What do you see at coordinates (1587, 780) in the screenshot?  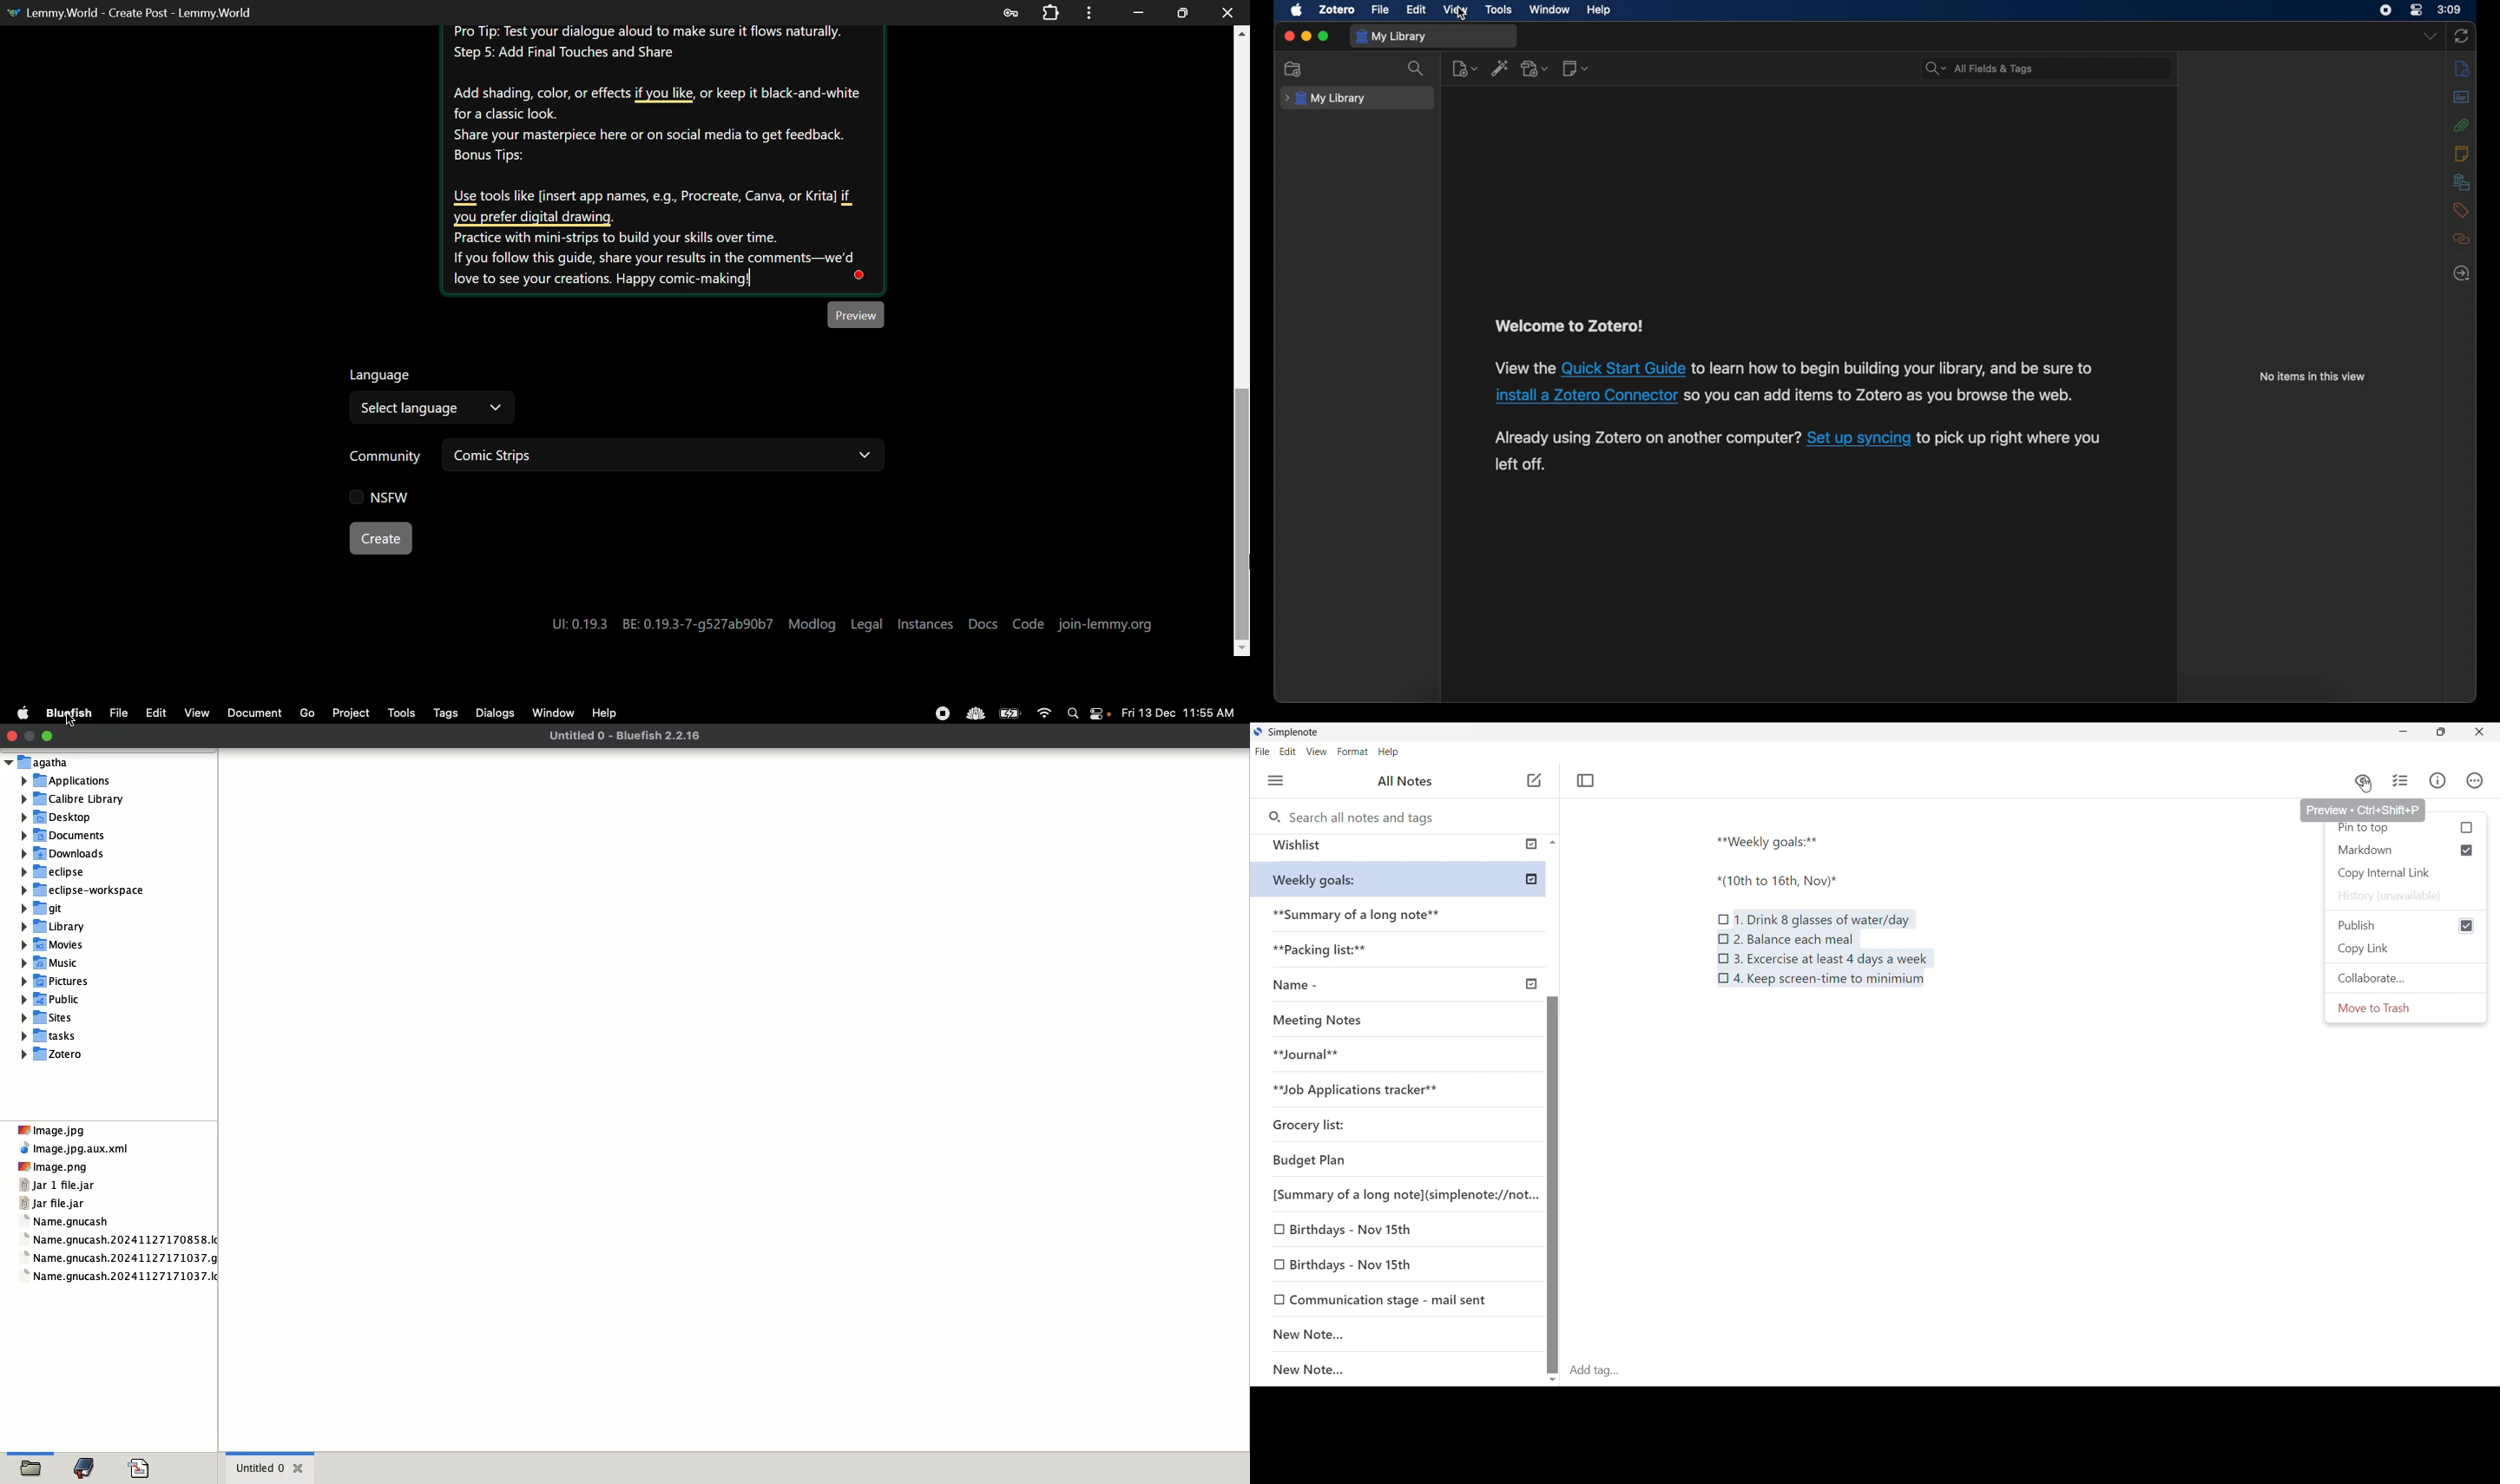 I see `Toggle focus mode` at bounding box center [1587, 780].